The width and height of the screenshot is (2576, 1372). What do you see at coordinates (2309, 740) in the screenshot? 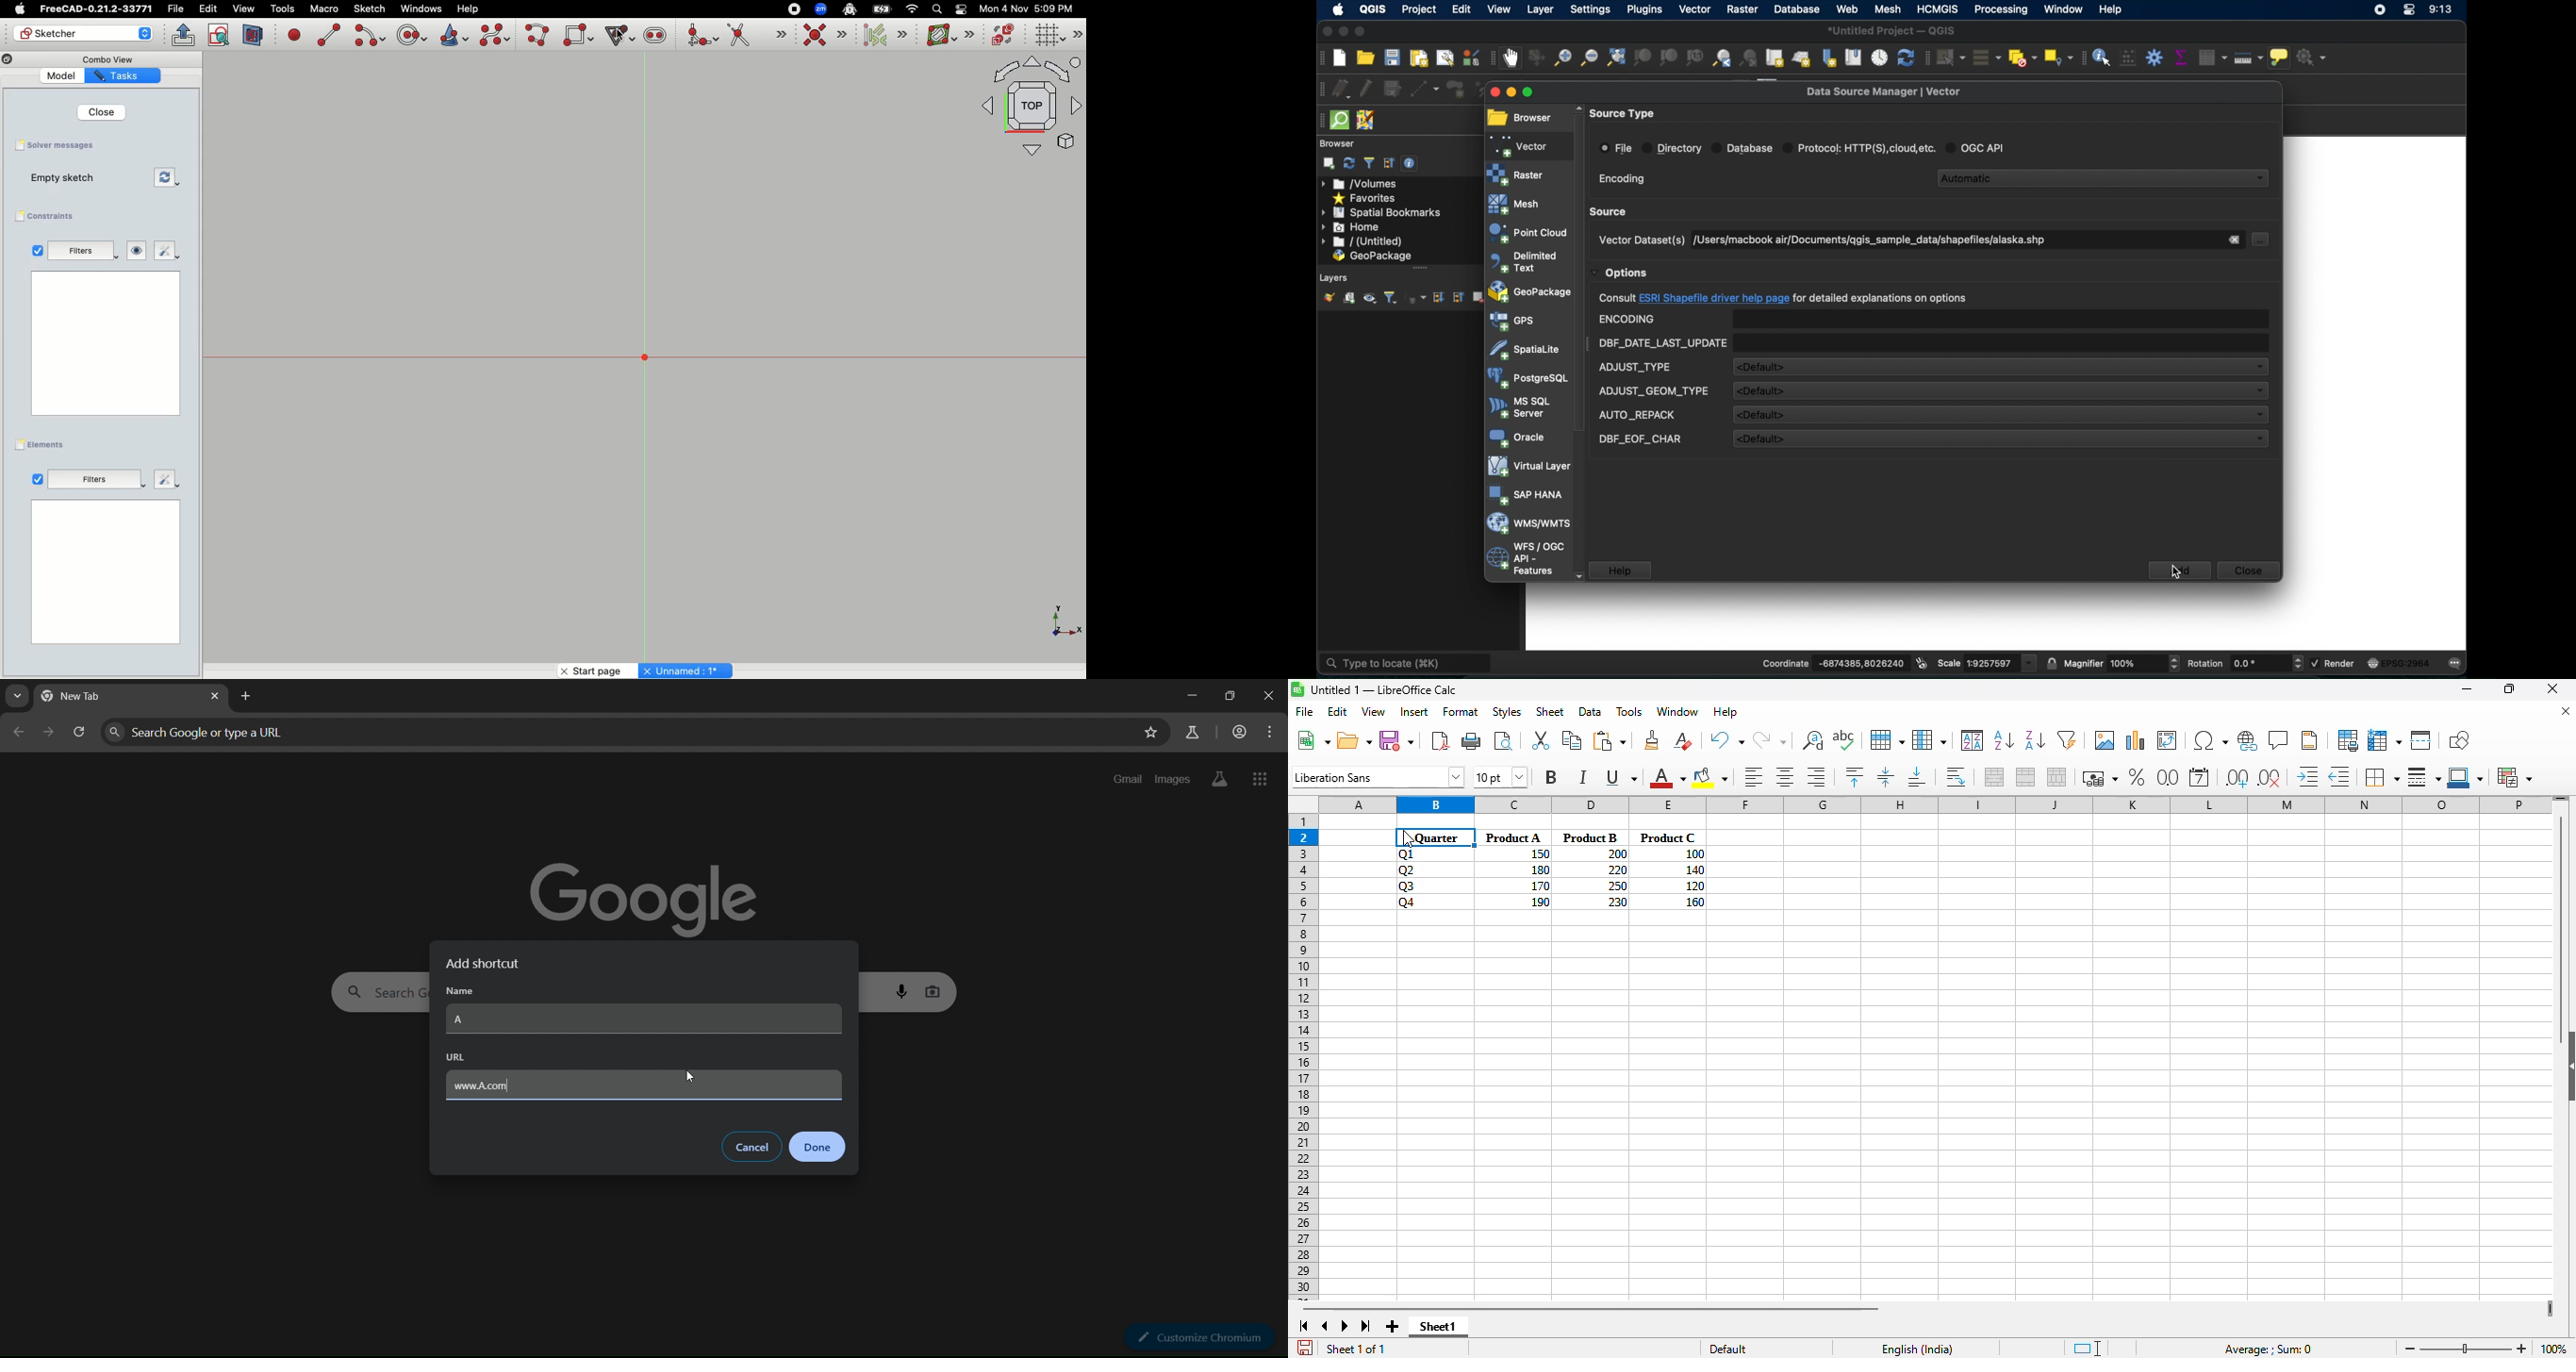
I see `headers and footers` at bounding box center [2309, 740].